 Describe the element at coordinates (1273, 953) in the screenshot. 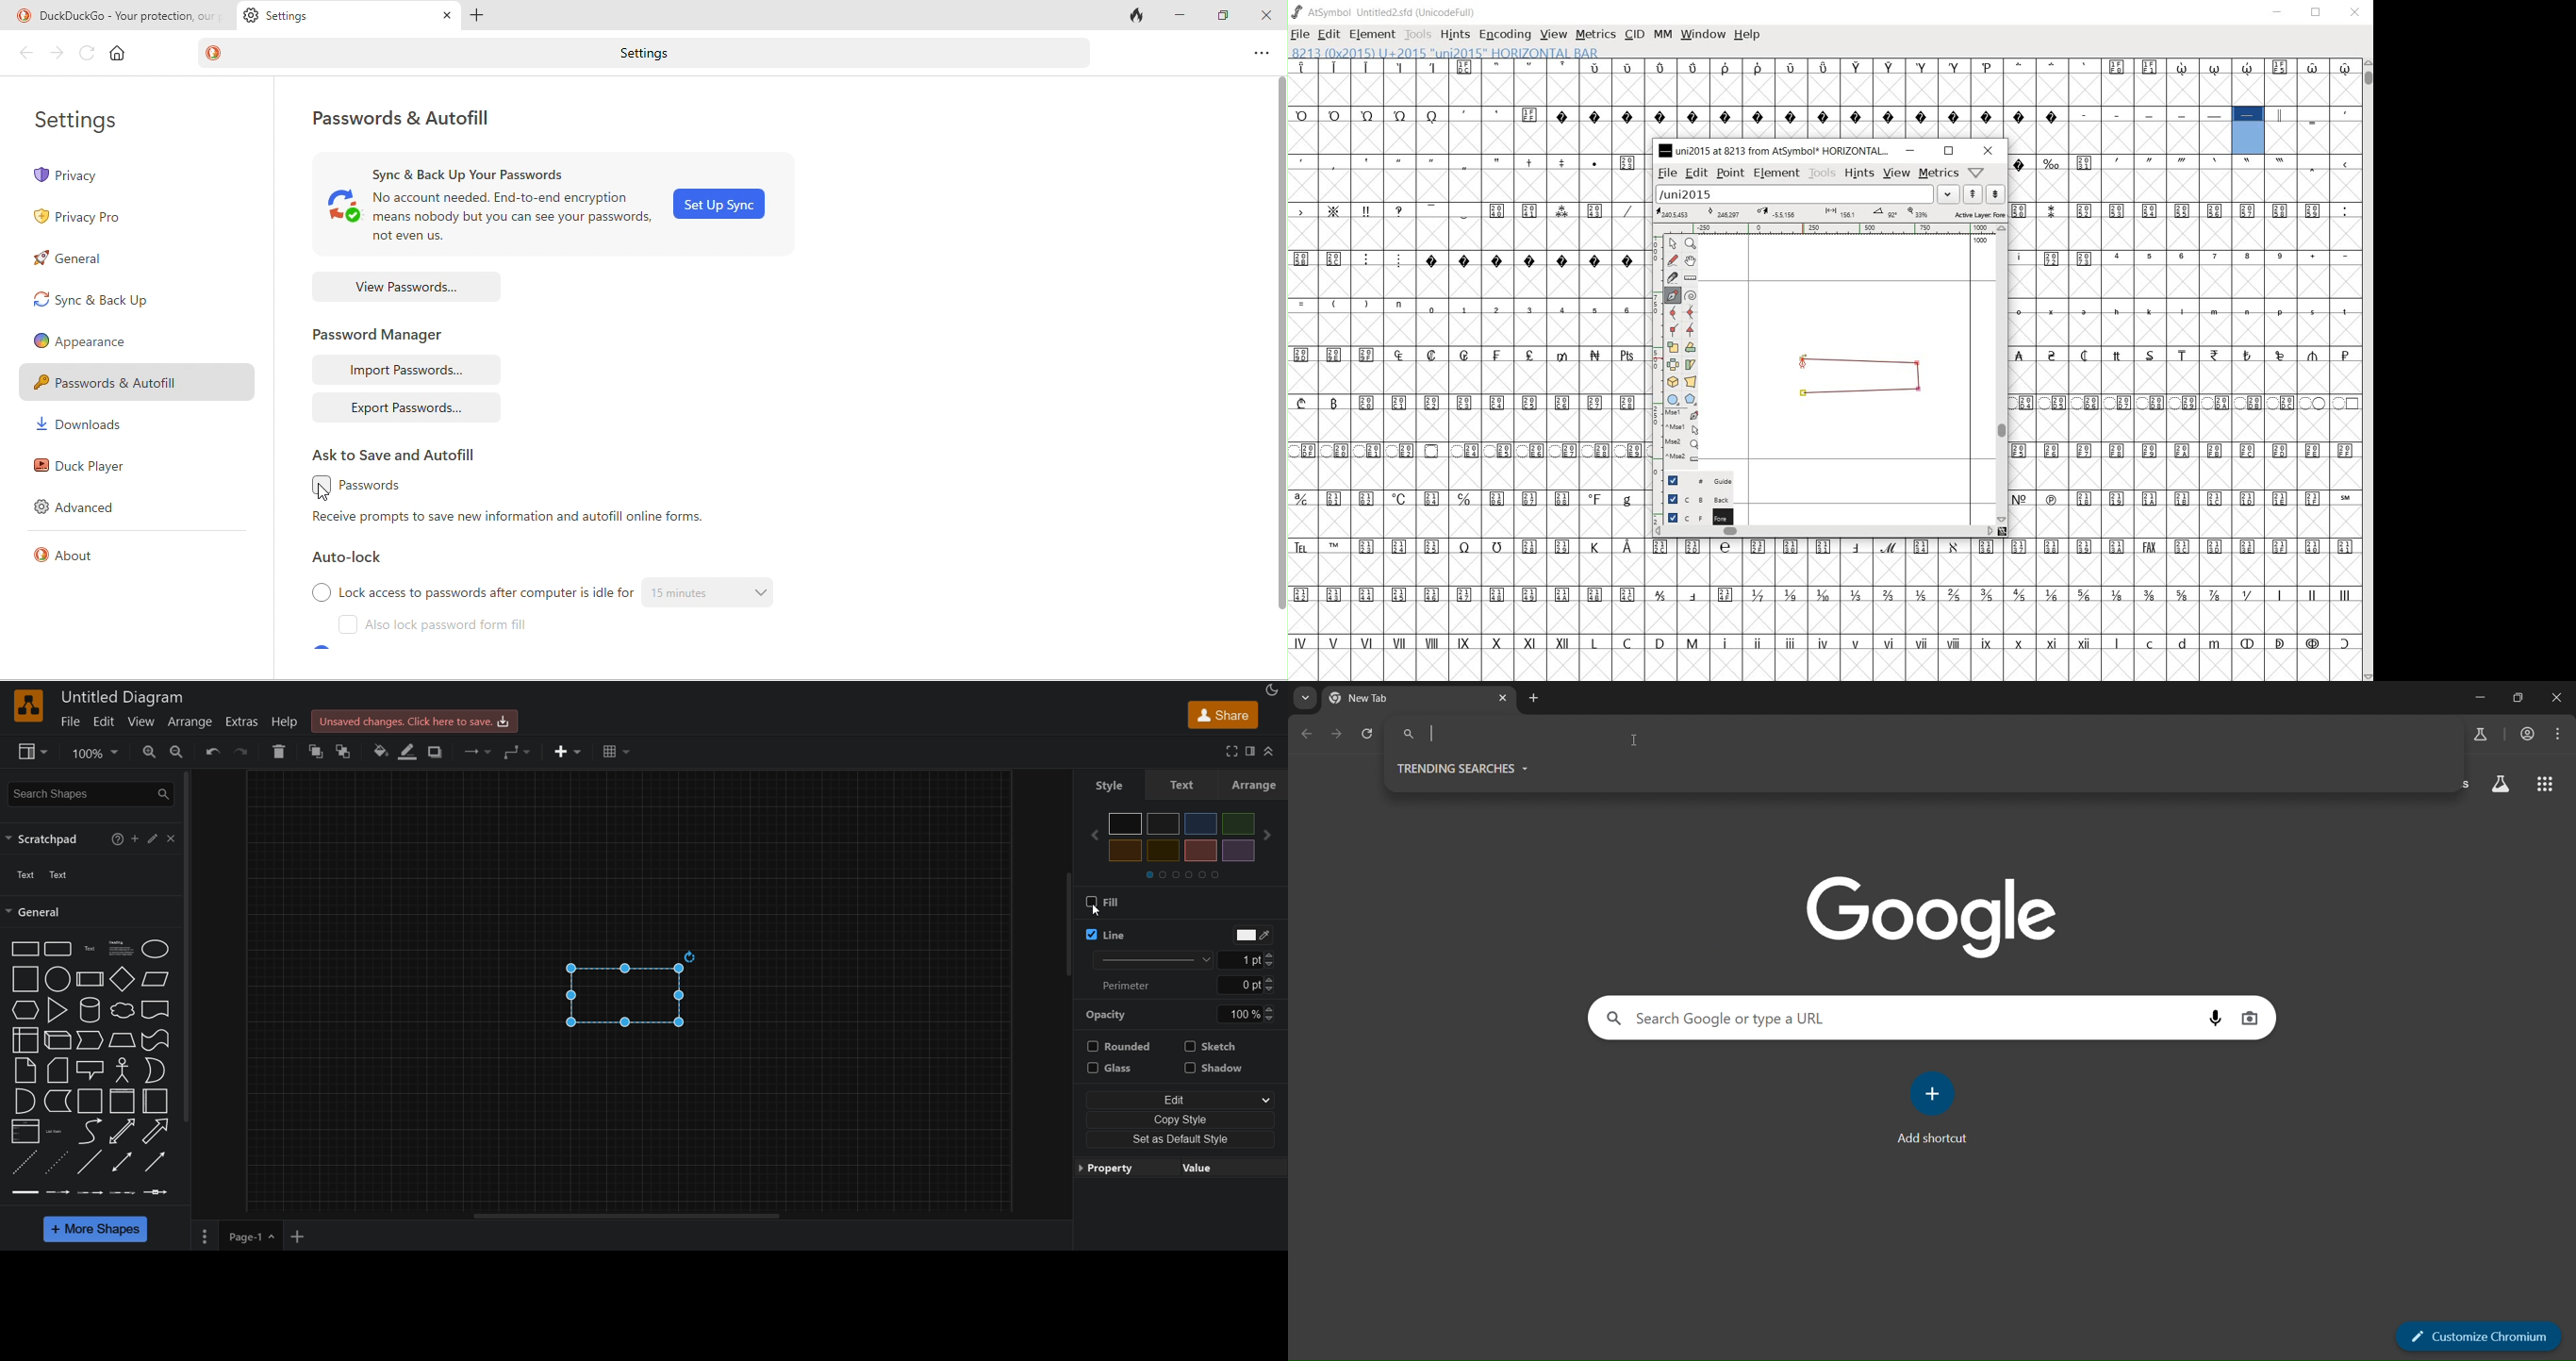

I see `increase line width` at that location.